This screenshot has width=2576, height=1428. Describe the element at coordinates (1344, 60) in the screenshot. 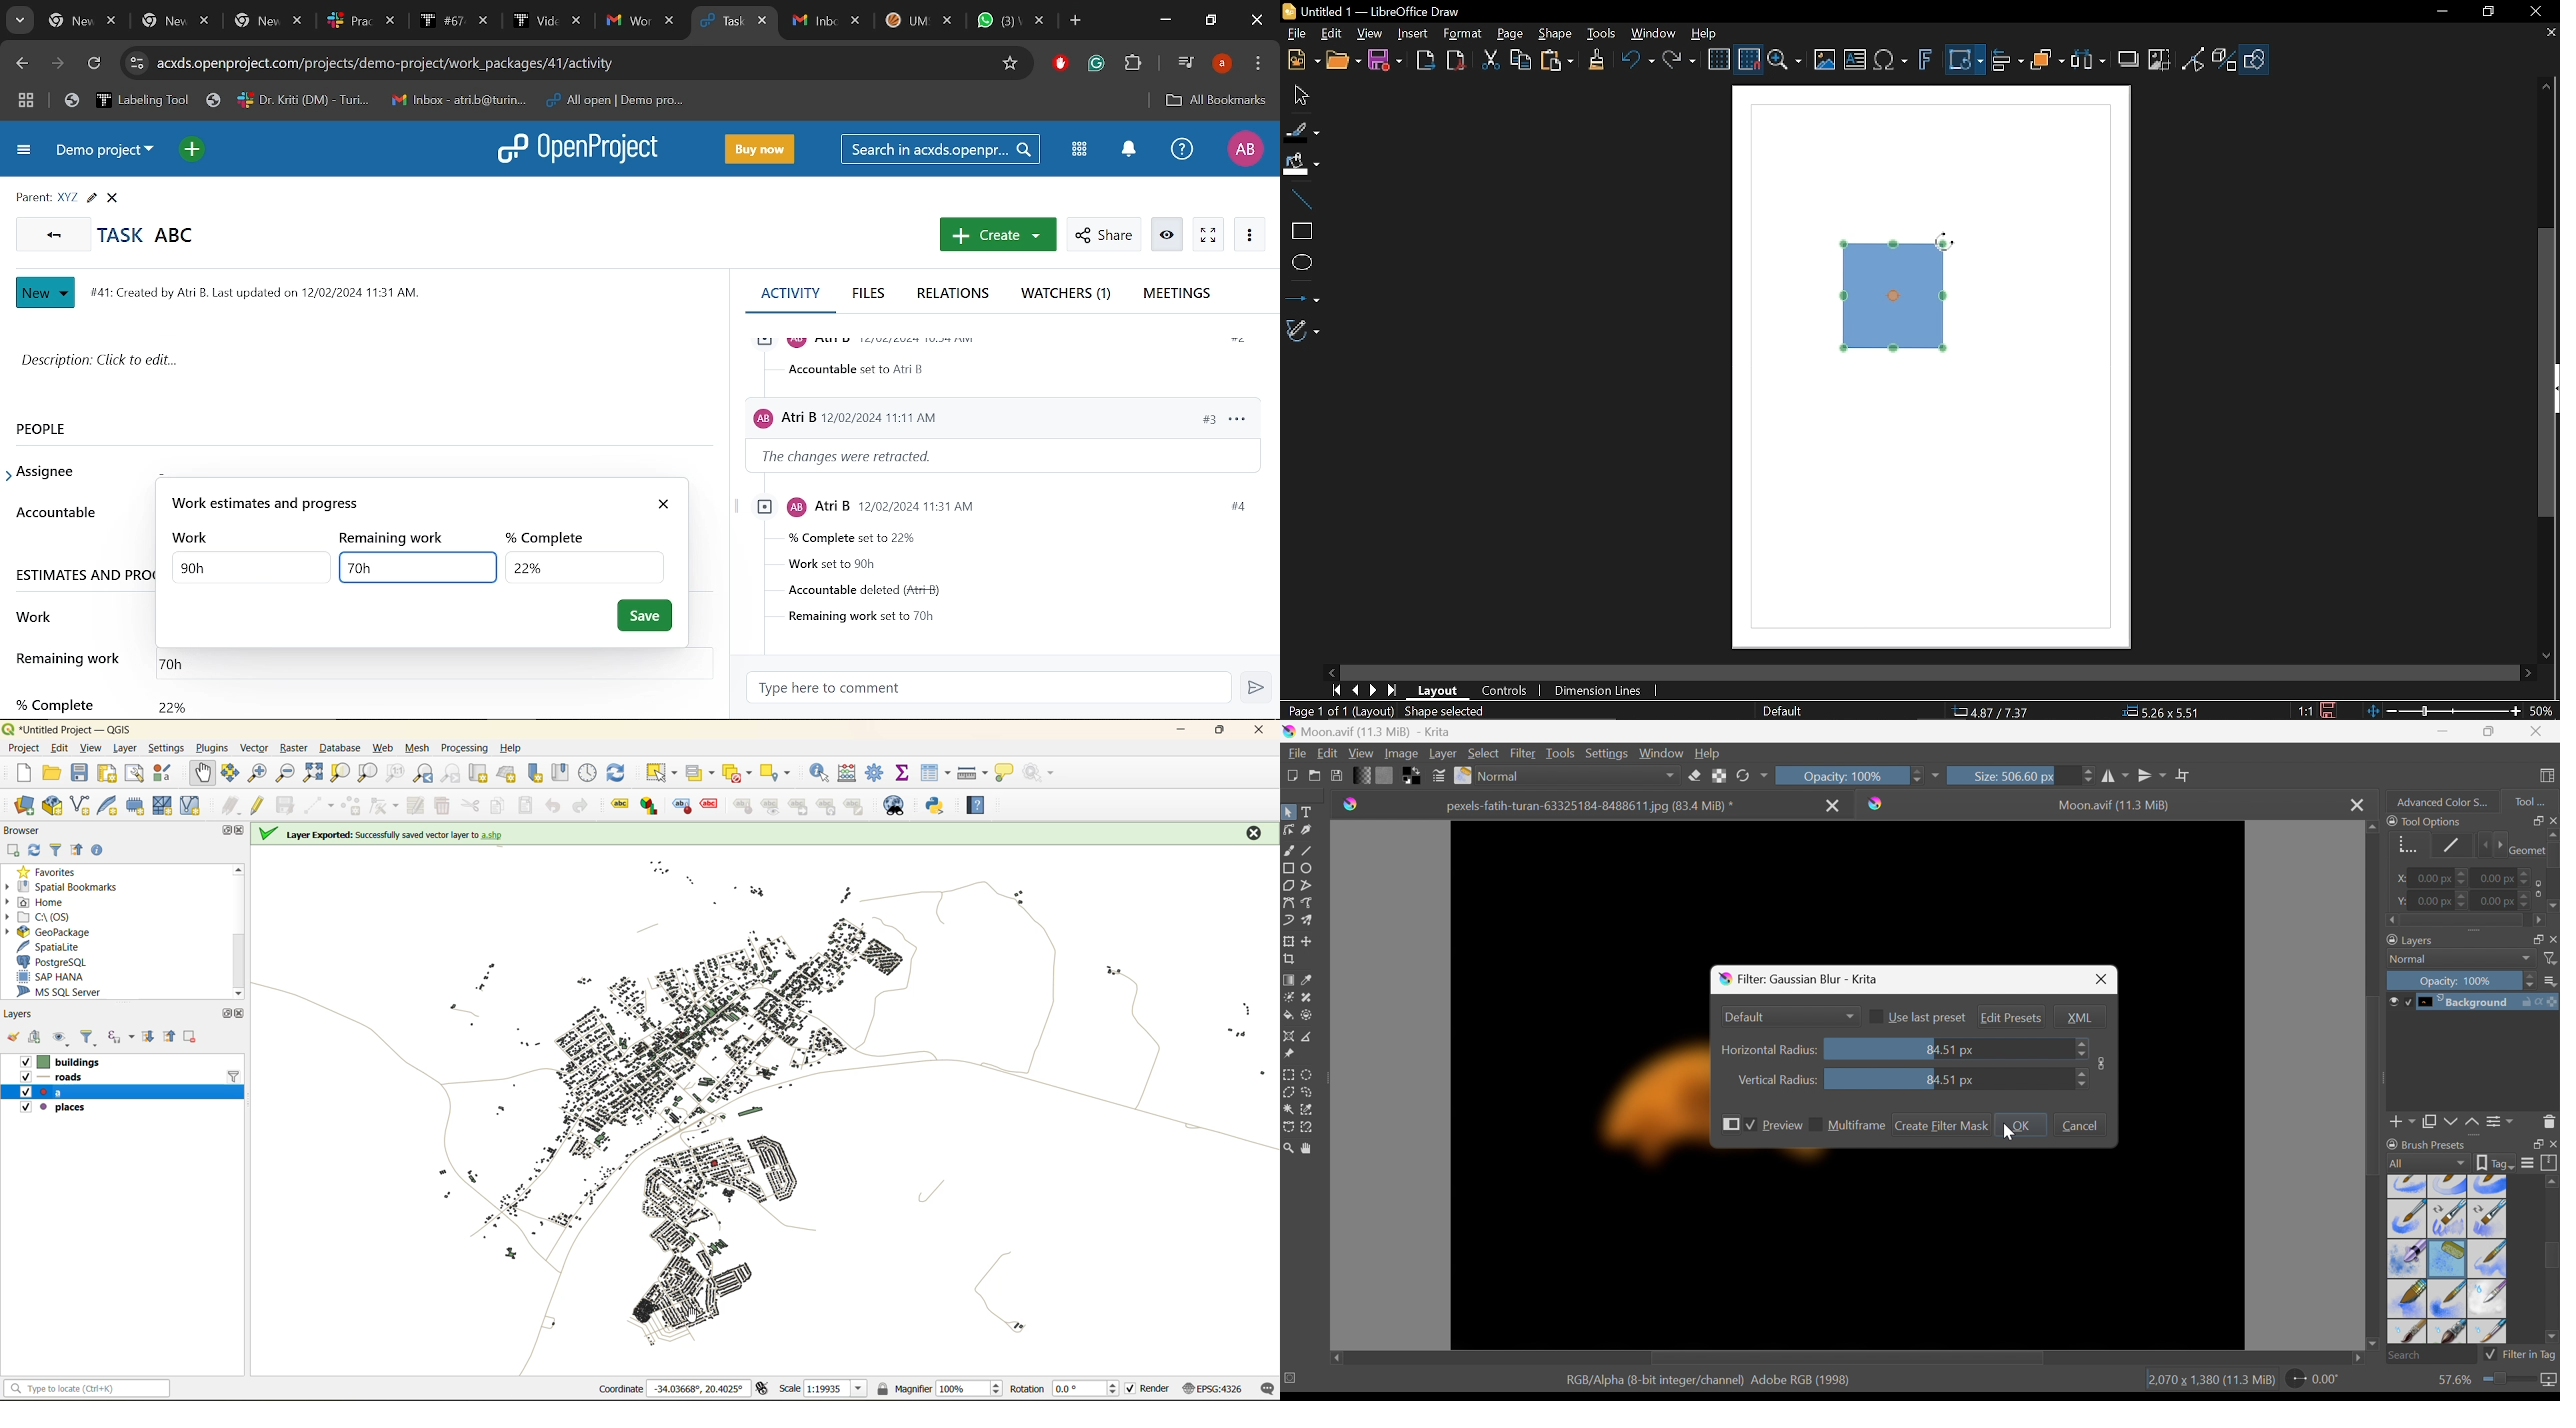

I see `Open` at that location.